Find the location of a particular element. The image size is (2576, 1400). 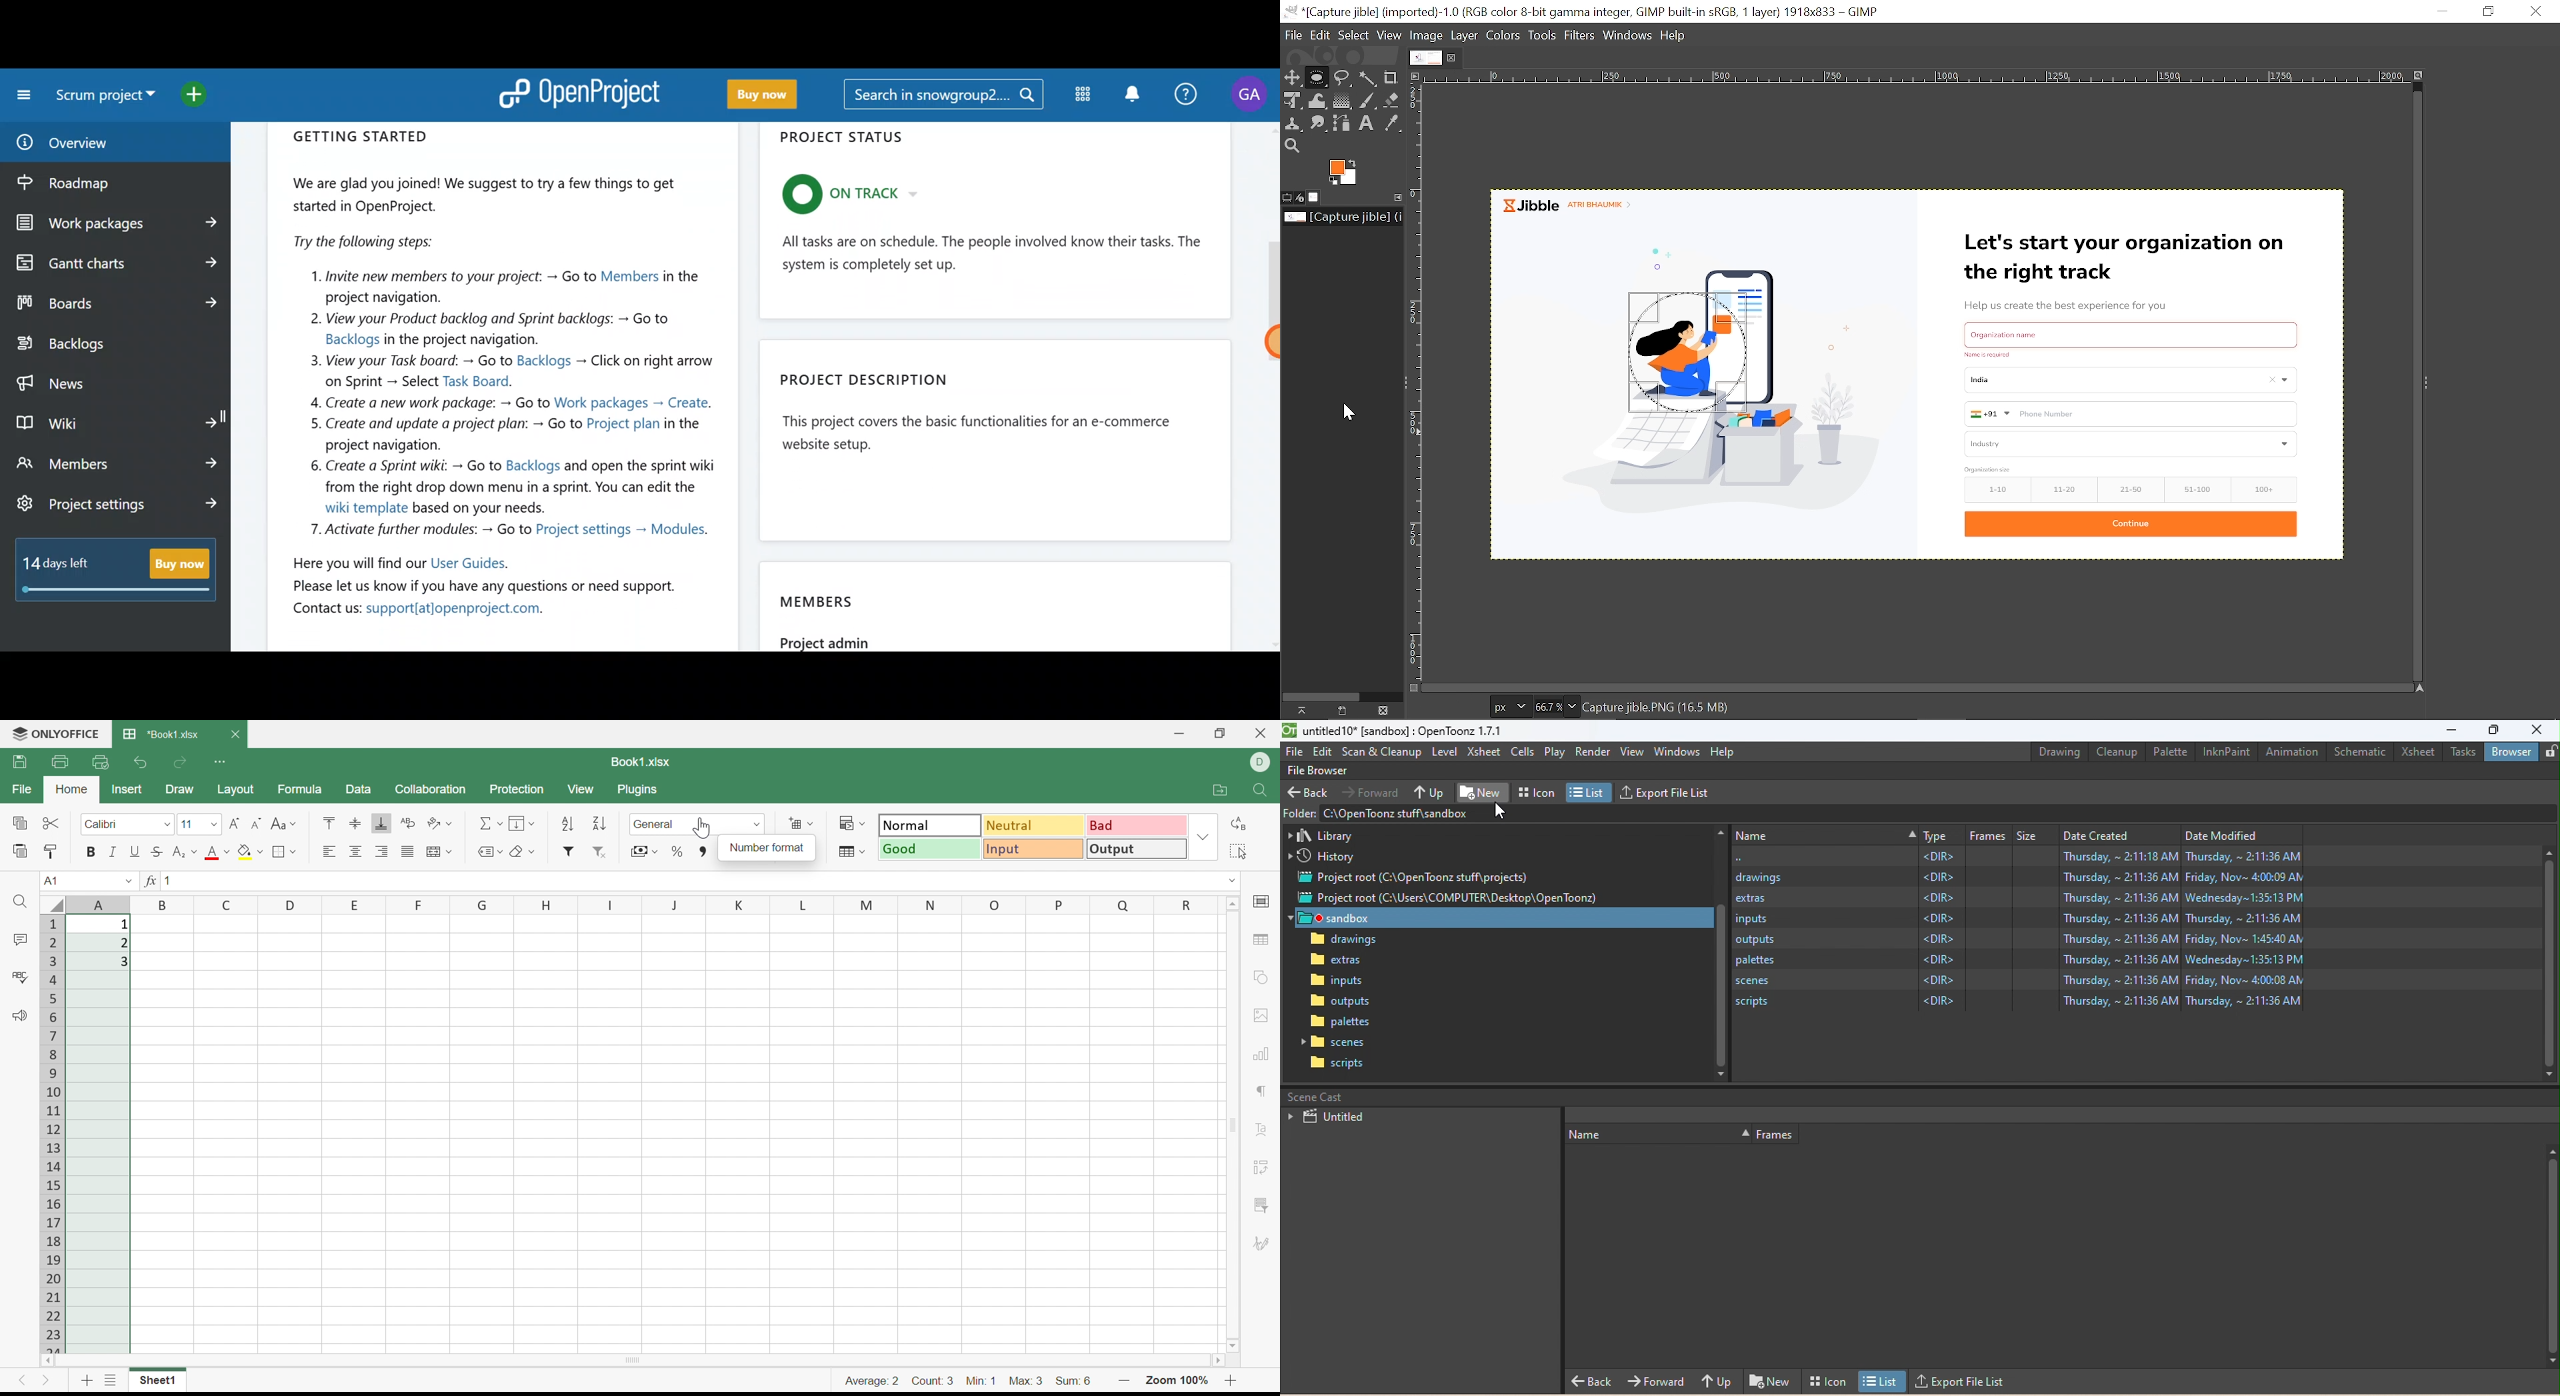

Overview is located at coordinates (99, 143).